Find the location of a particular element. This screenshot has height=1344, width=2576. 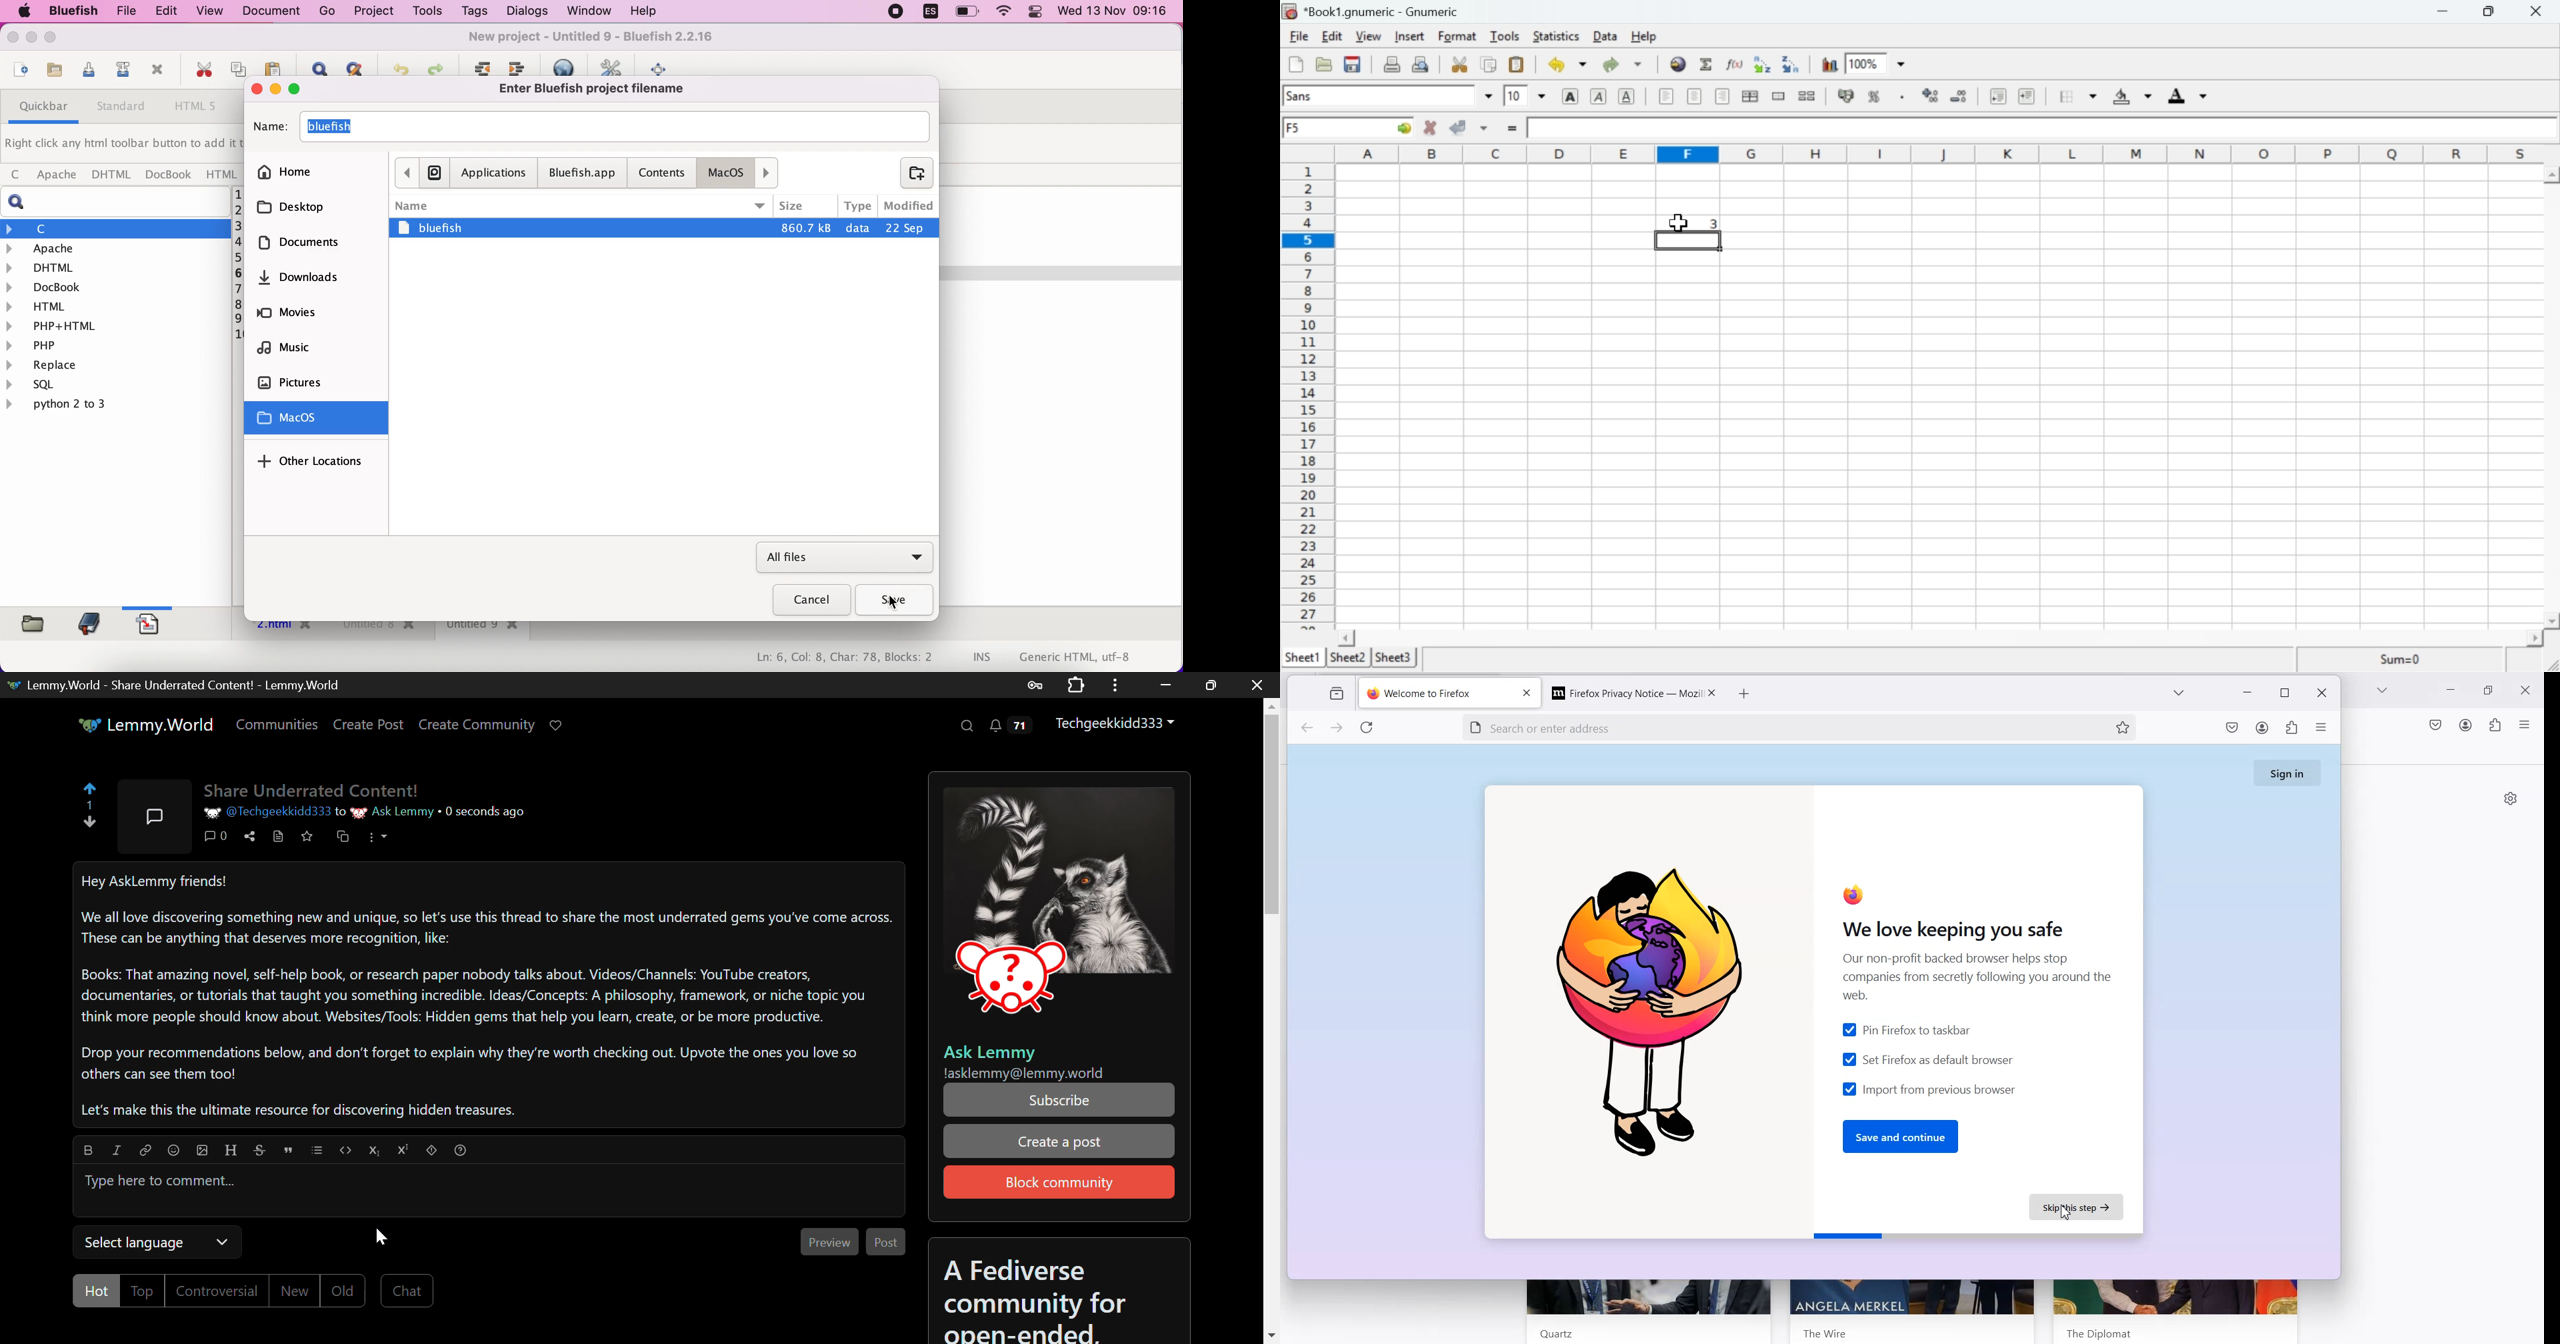

apache is located at coordinates (54, 175).